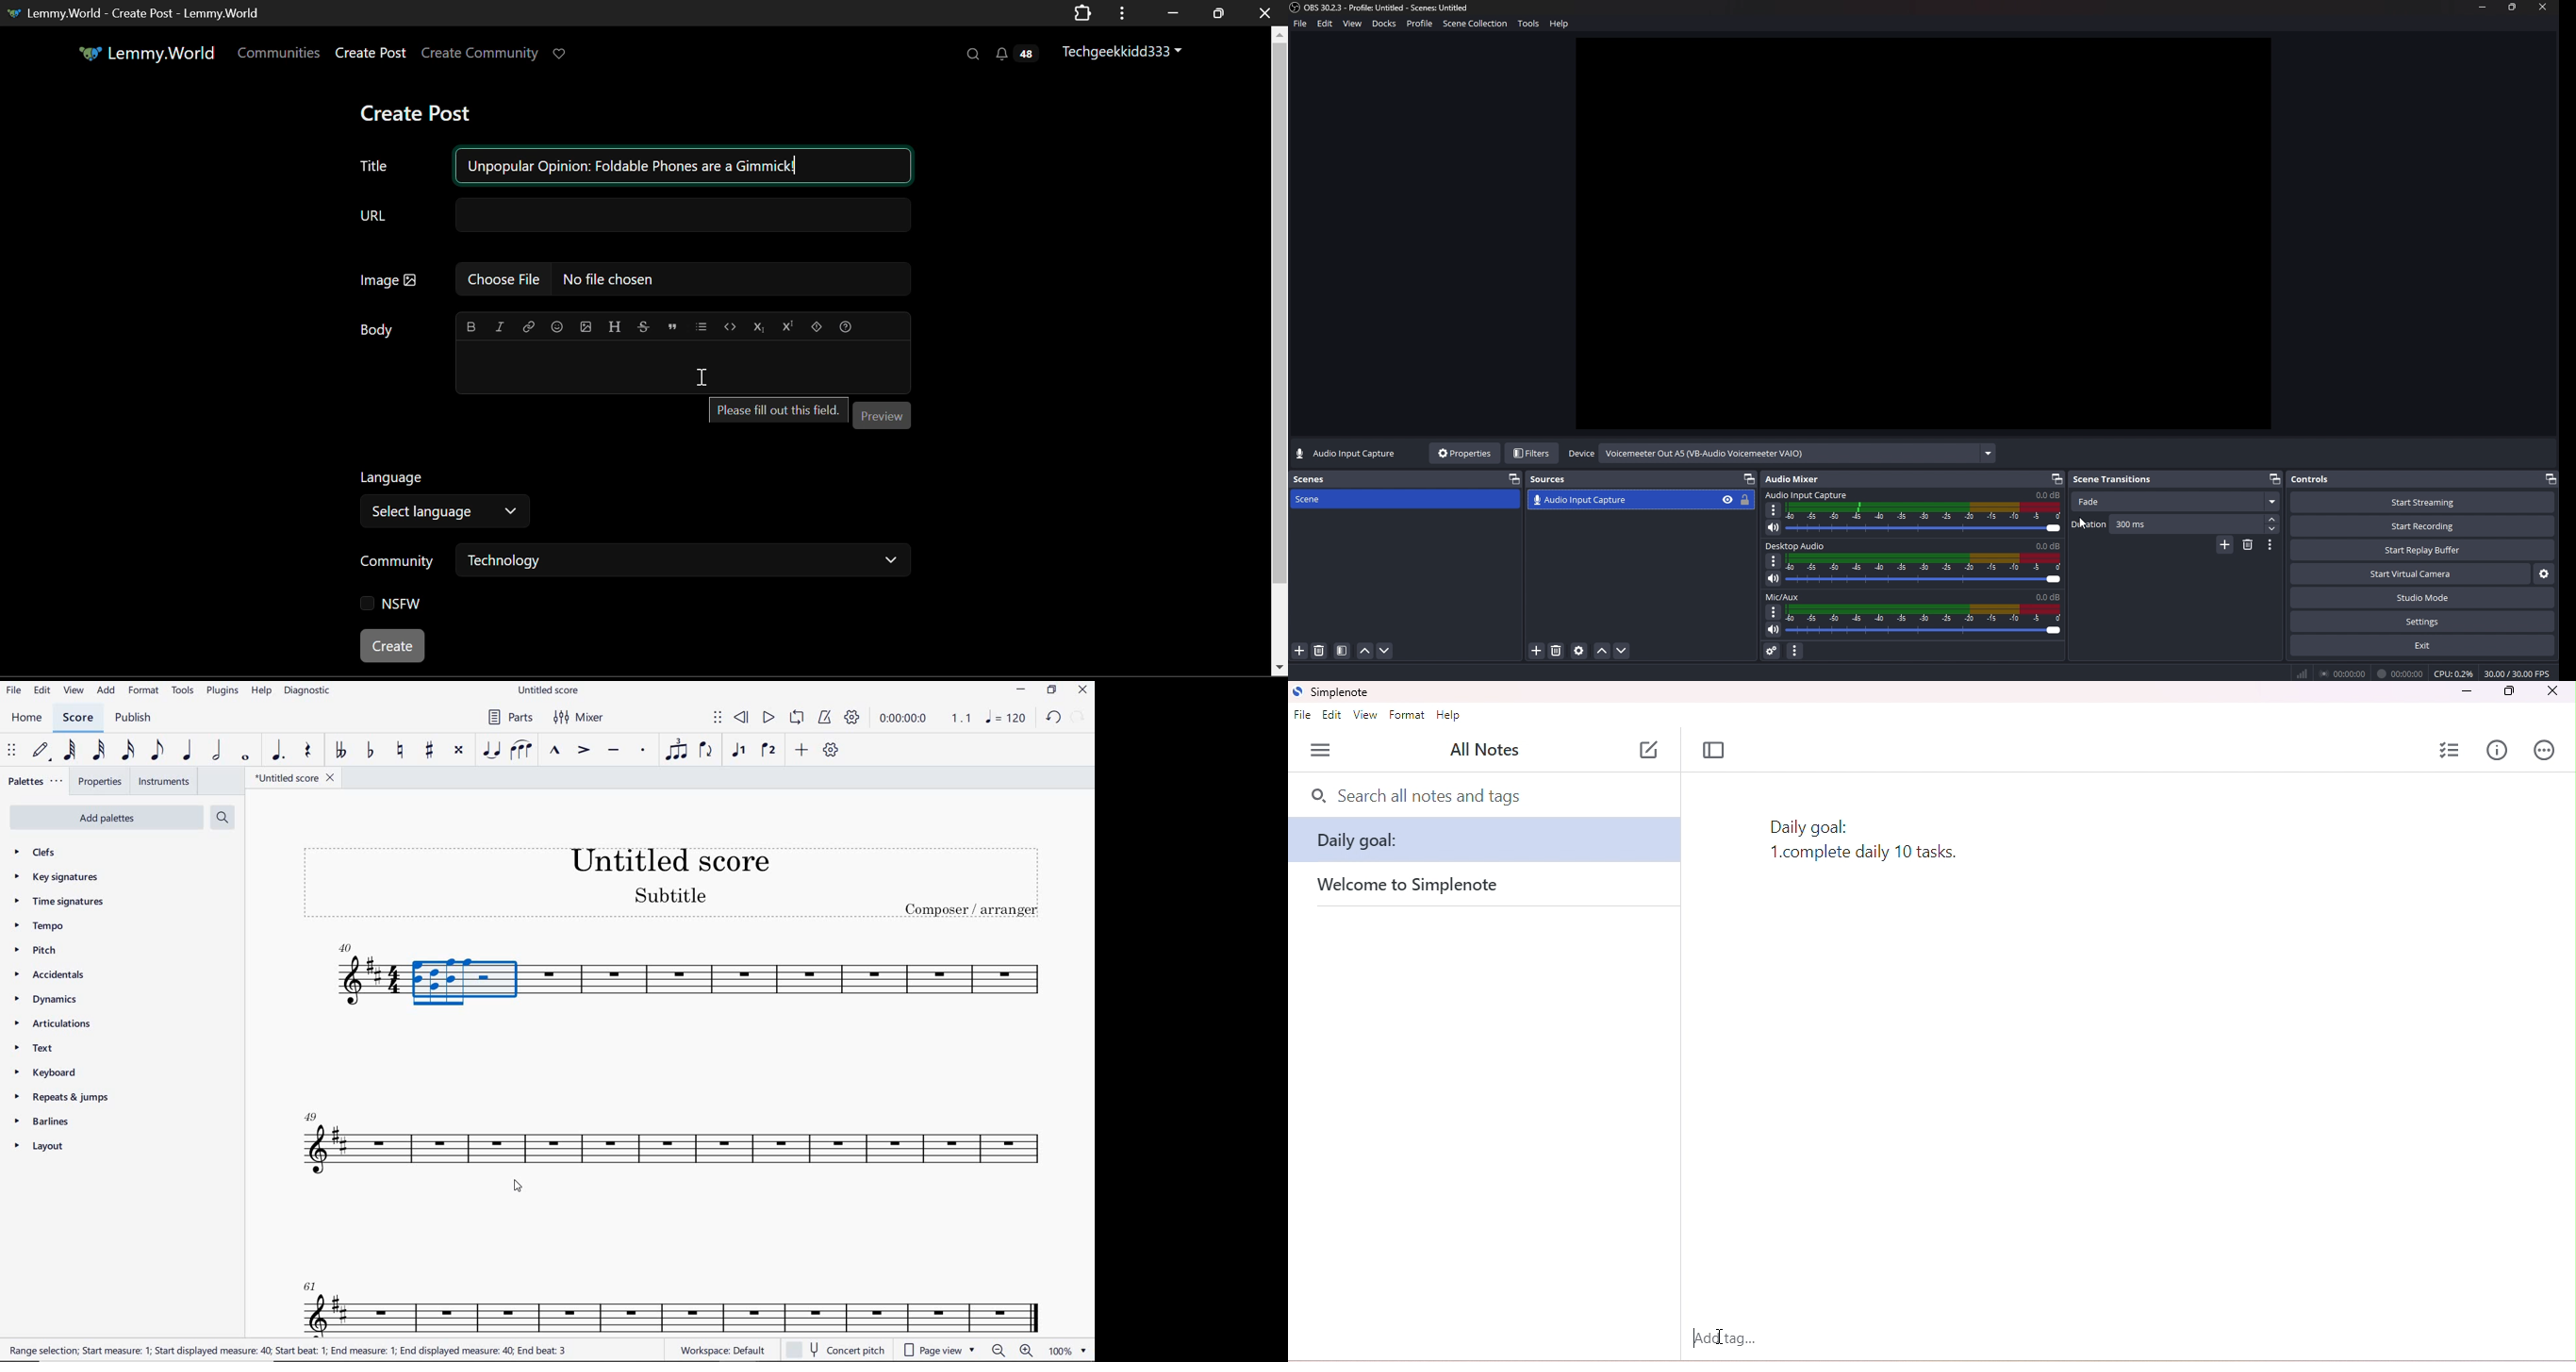 The width and height of the screenshot is (2576, 1372). Describe the element at coordinates (1347, 454) in the screenshot. I see `no source selected` at that location.